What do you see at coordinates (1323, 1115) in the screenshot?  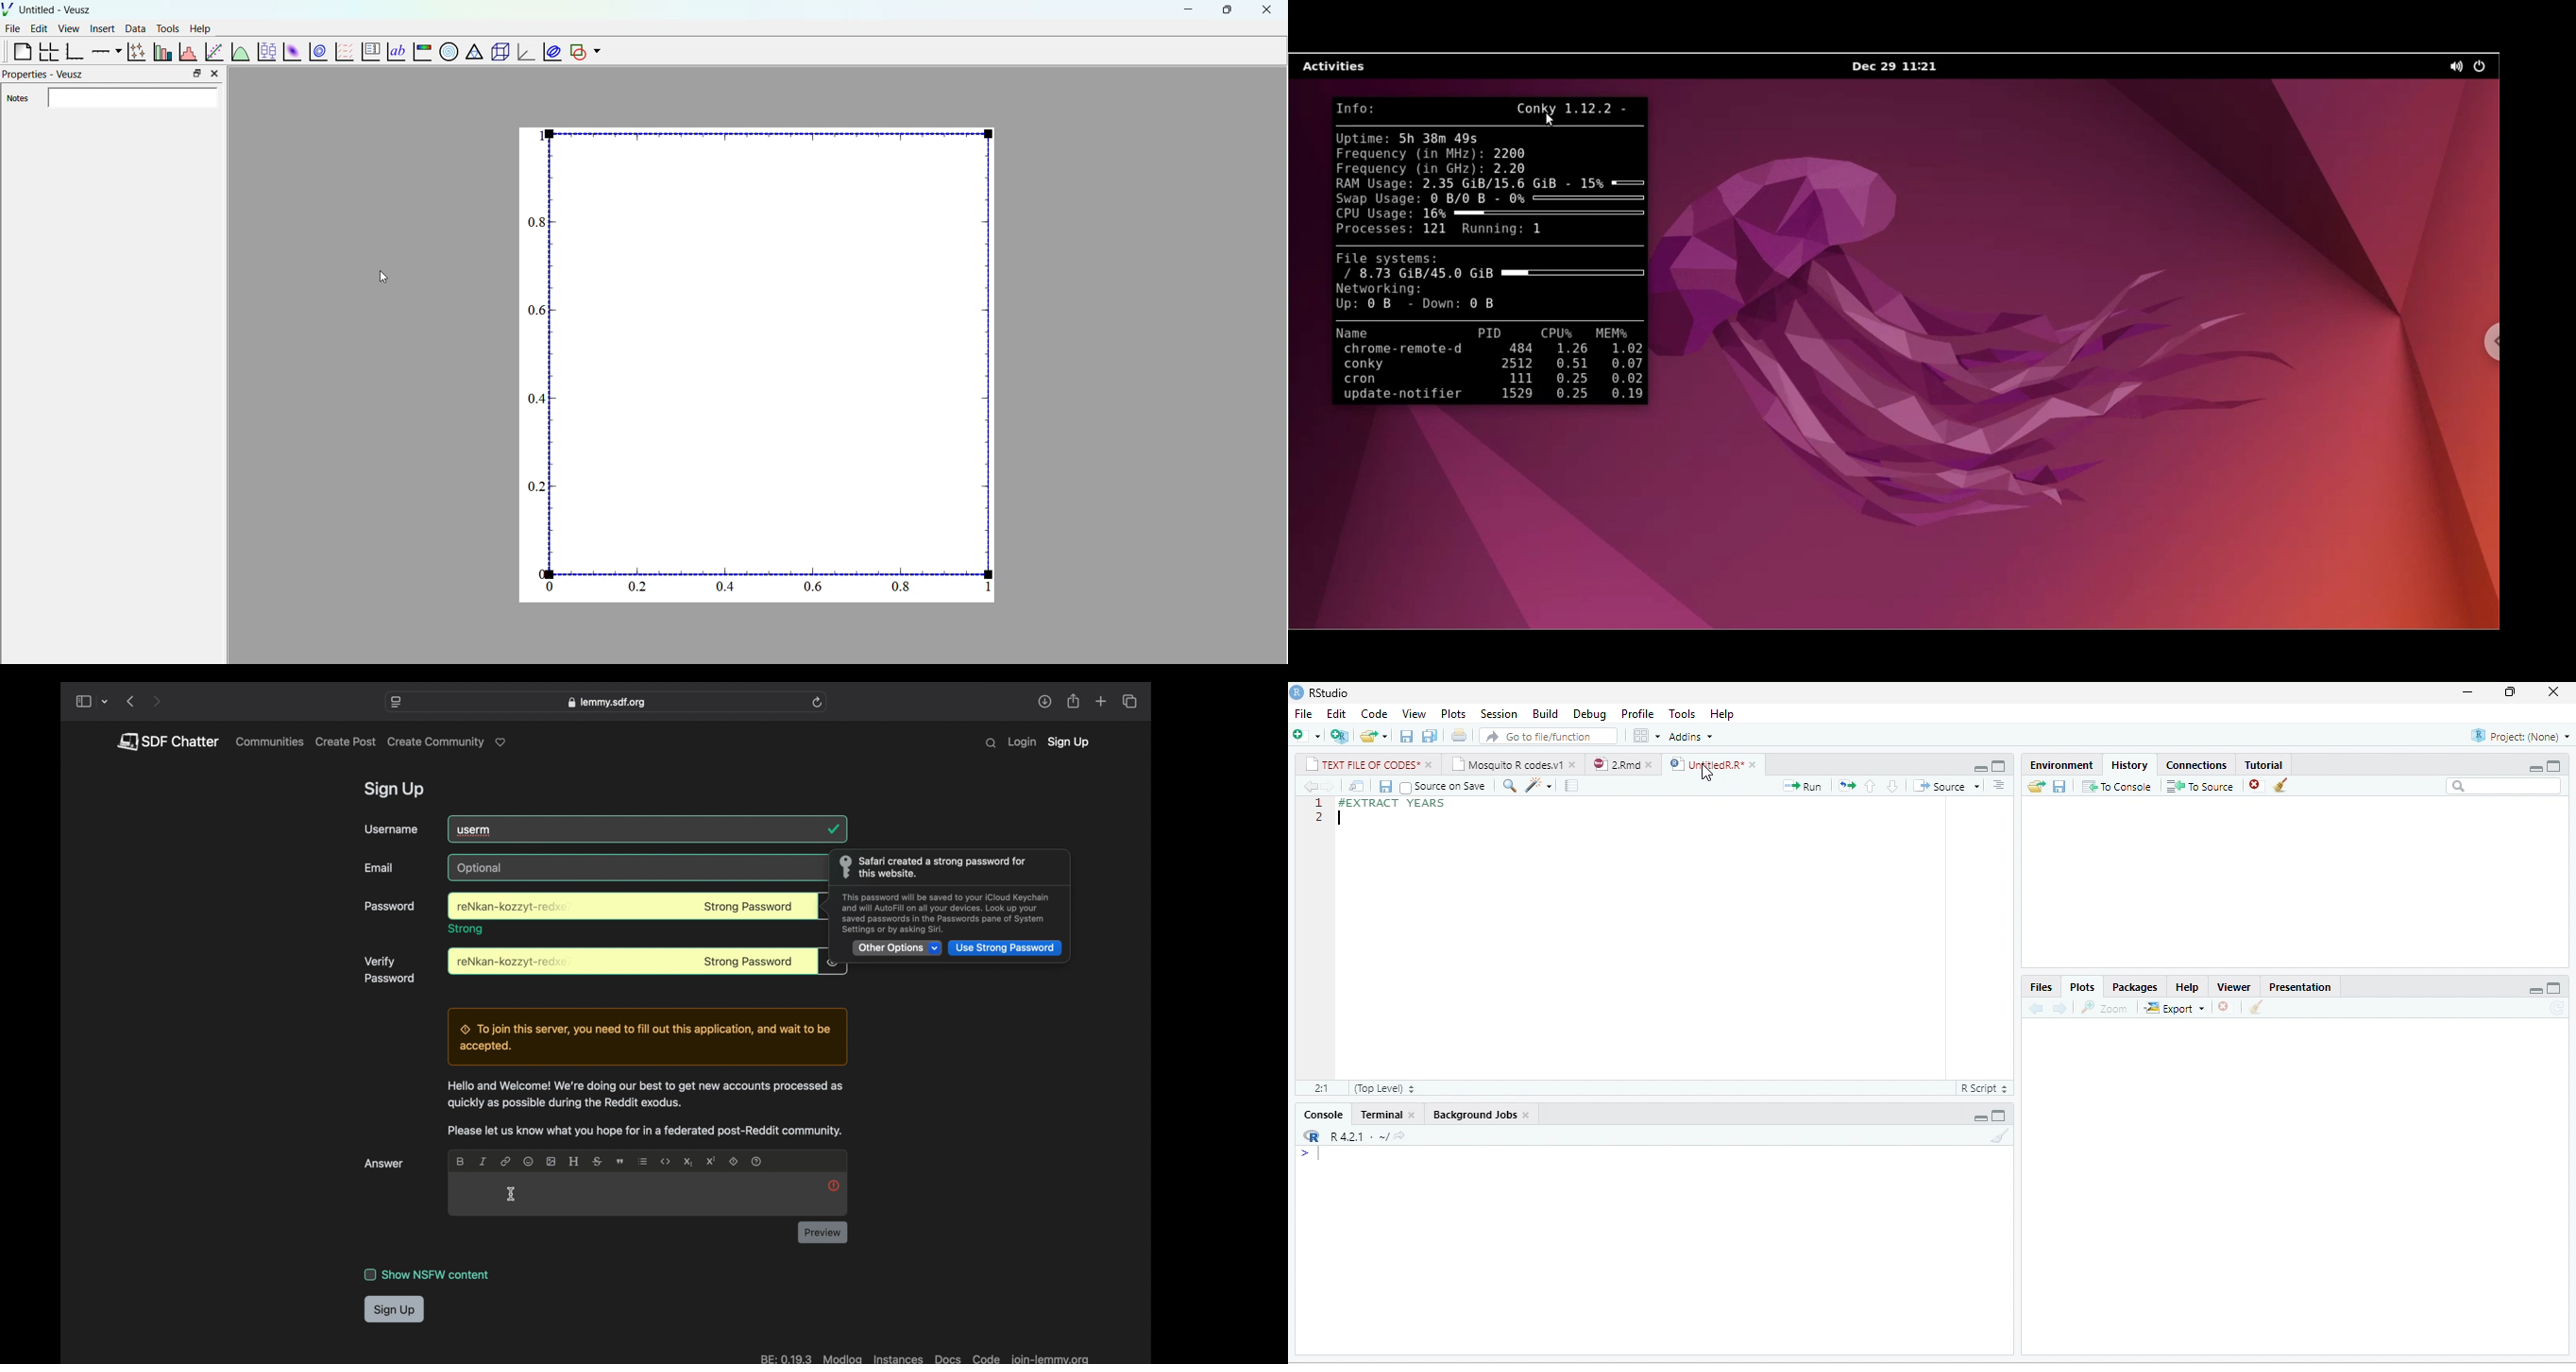 I see `Console` at bounding box center [1323, 1115].